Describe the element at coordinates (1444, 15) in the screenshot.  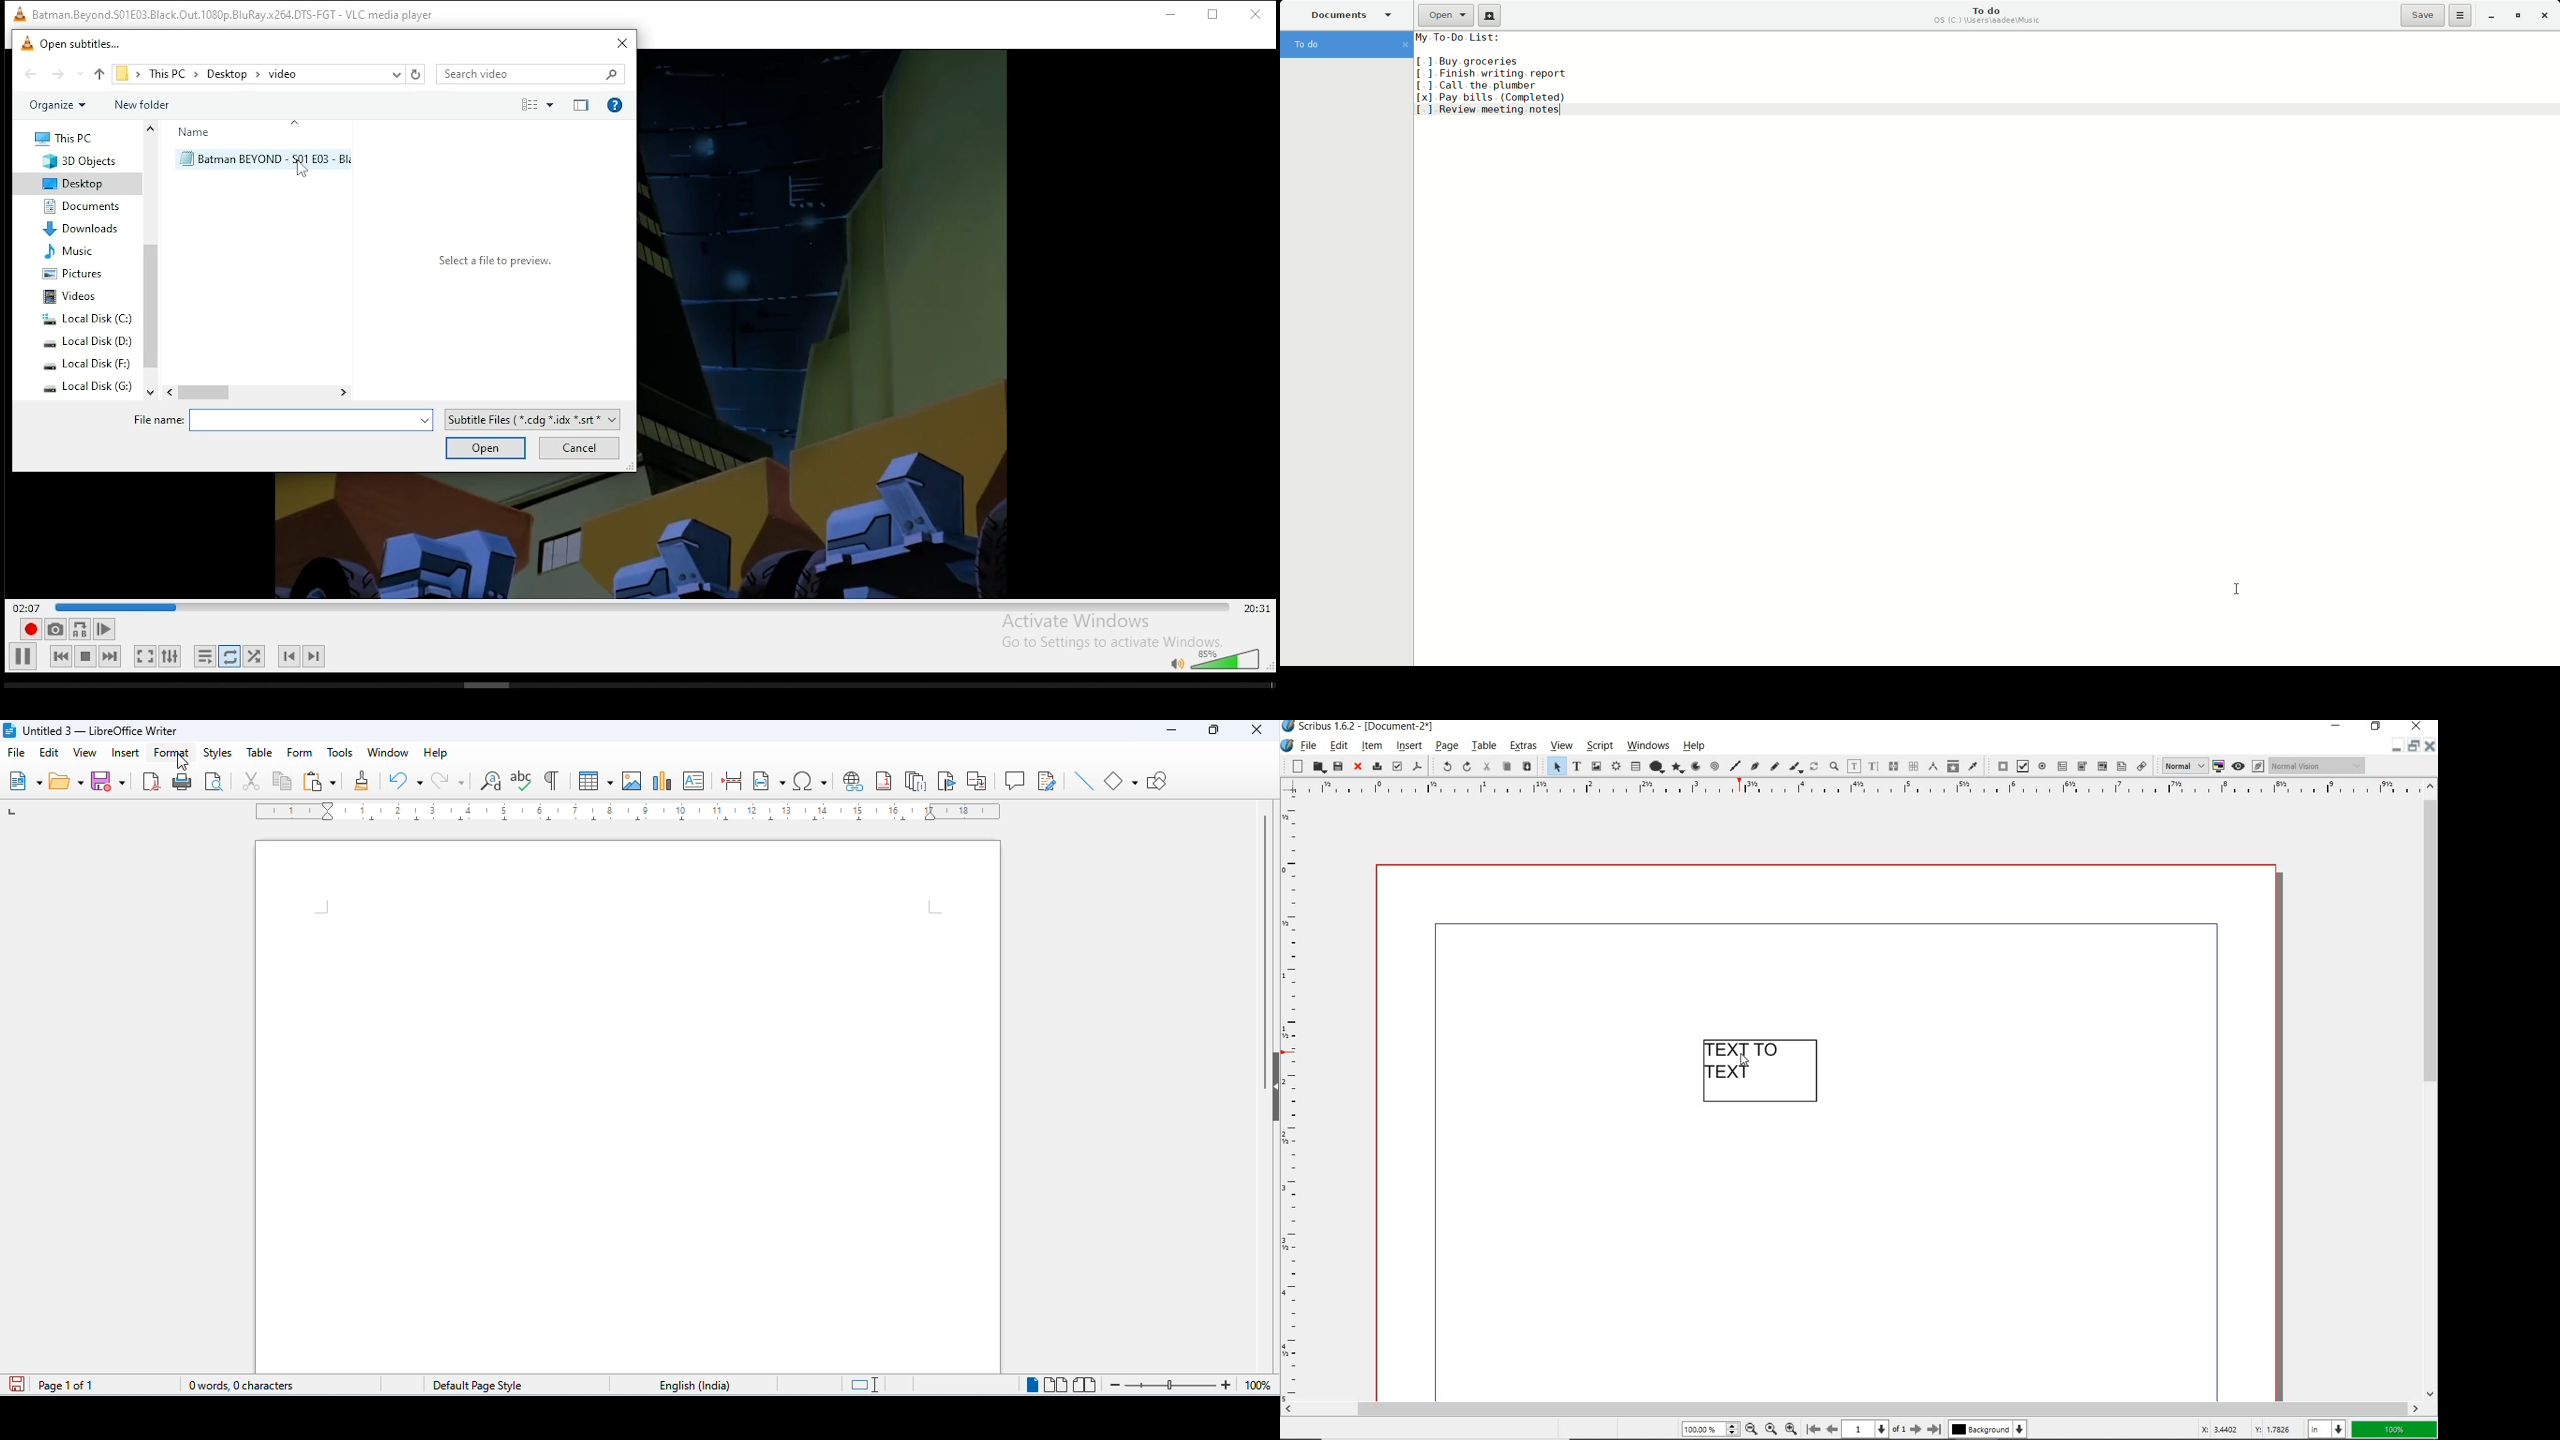
I see `Open` at that location.